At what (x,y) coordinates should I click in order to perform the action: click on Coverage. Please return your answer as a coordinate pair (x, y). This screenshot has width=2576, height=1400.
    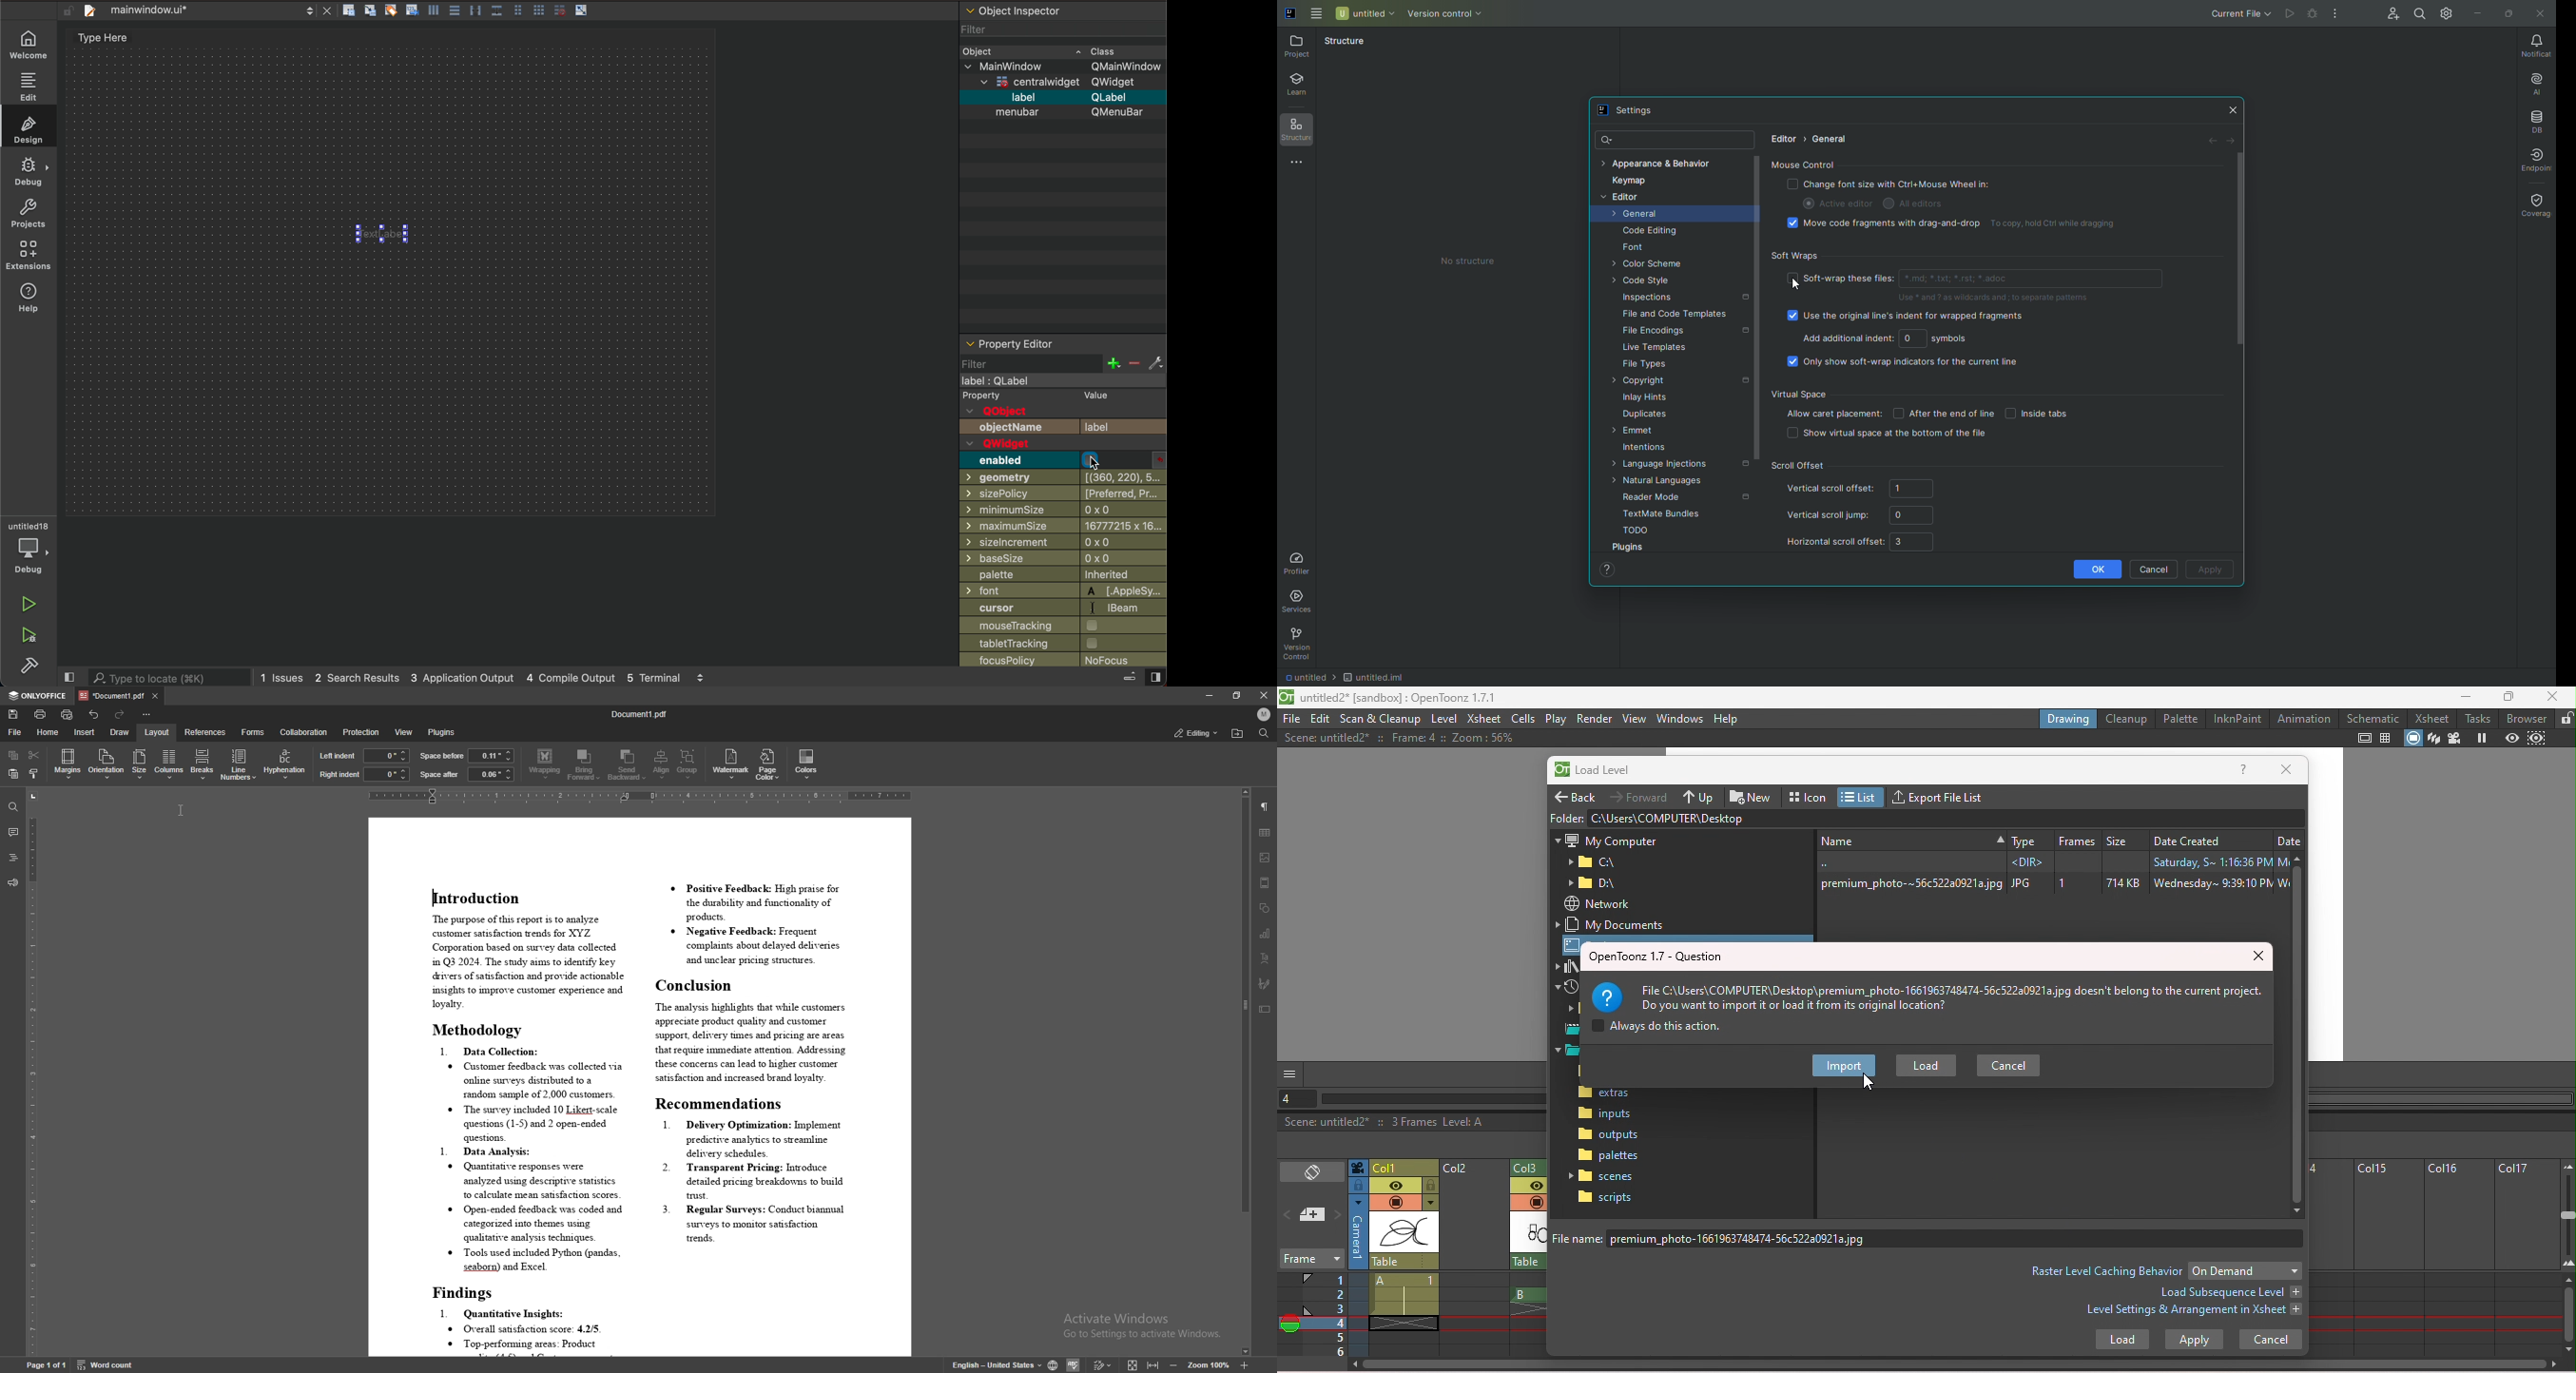
    Looking at the image, I should click on (2535, 206).